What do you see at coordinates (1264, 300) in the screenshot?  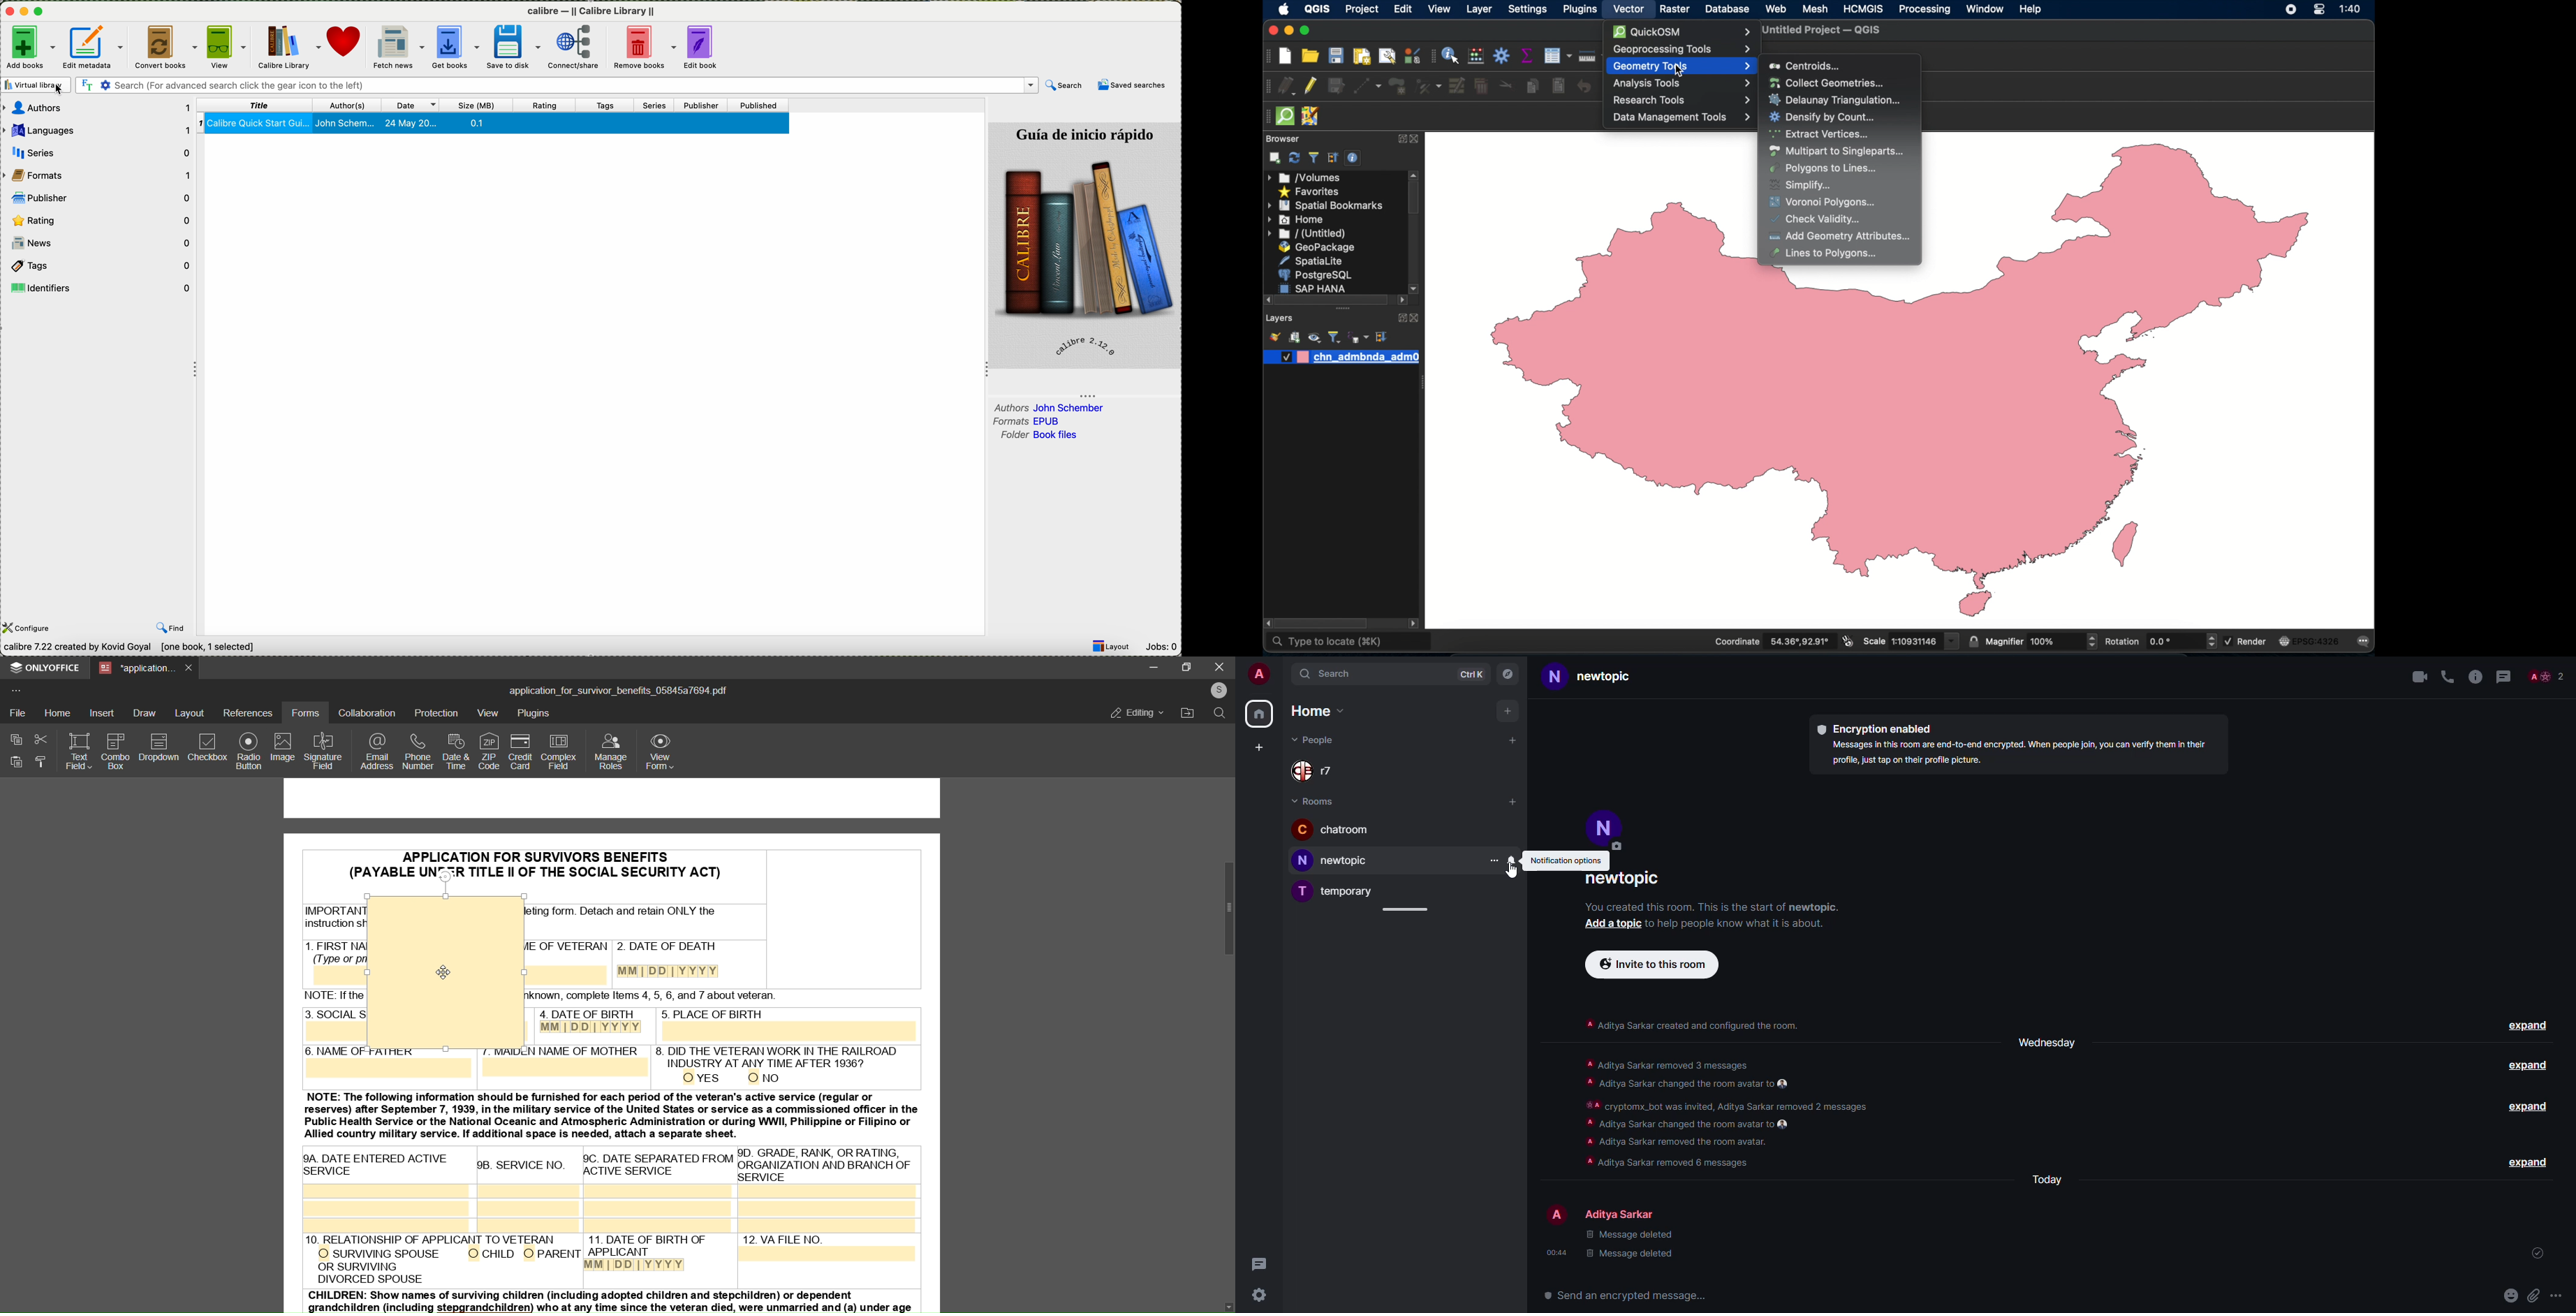 I see `scroll left arrow` at bounding box center [1264, 300].